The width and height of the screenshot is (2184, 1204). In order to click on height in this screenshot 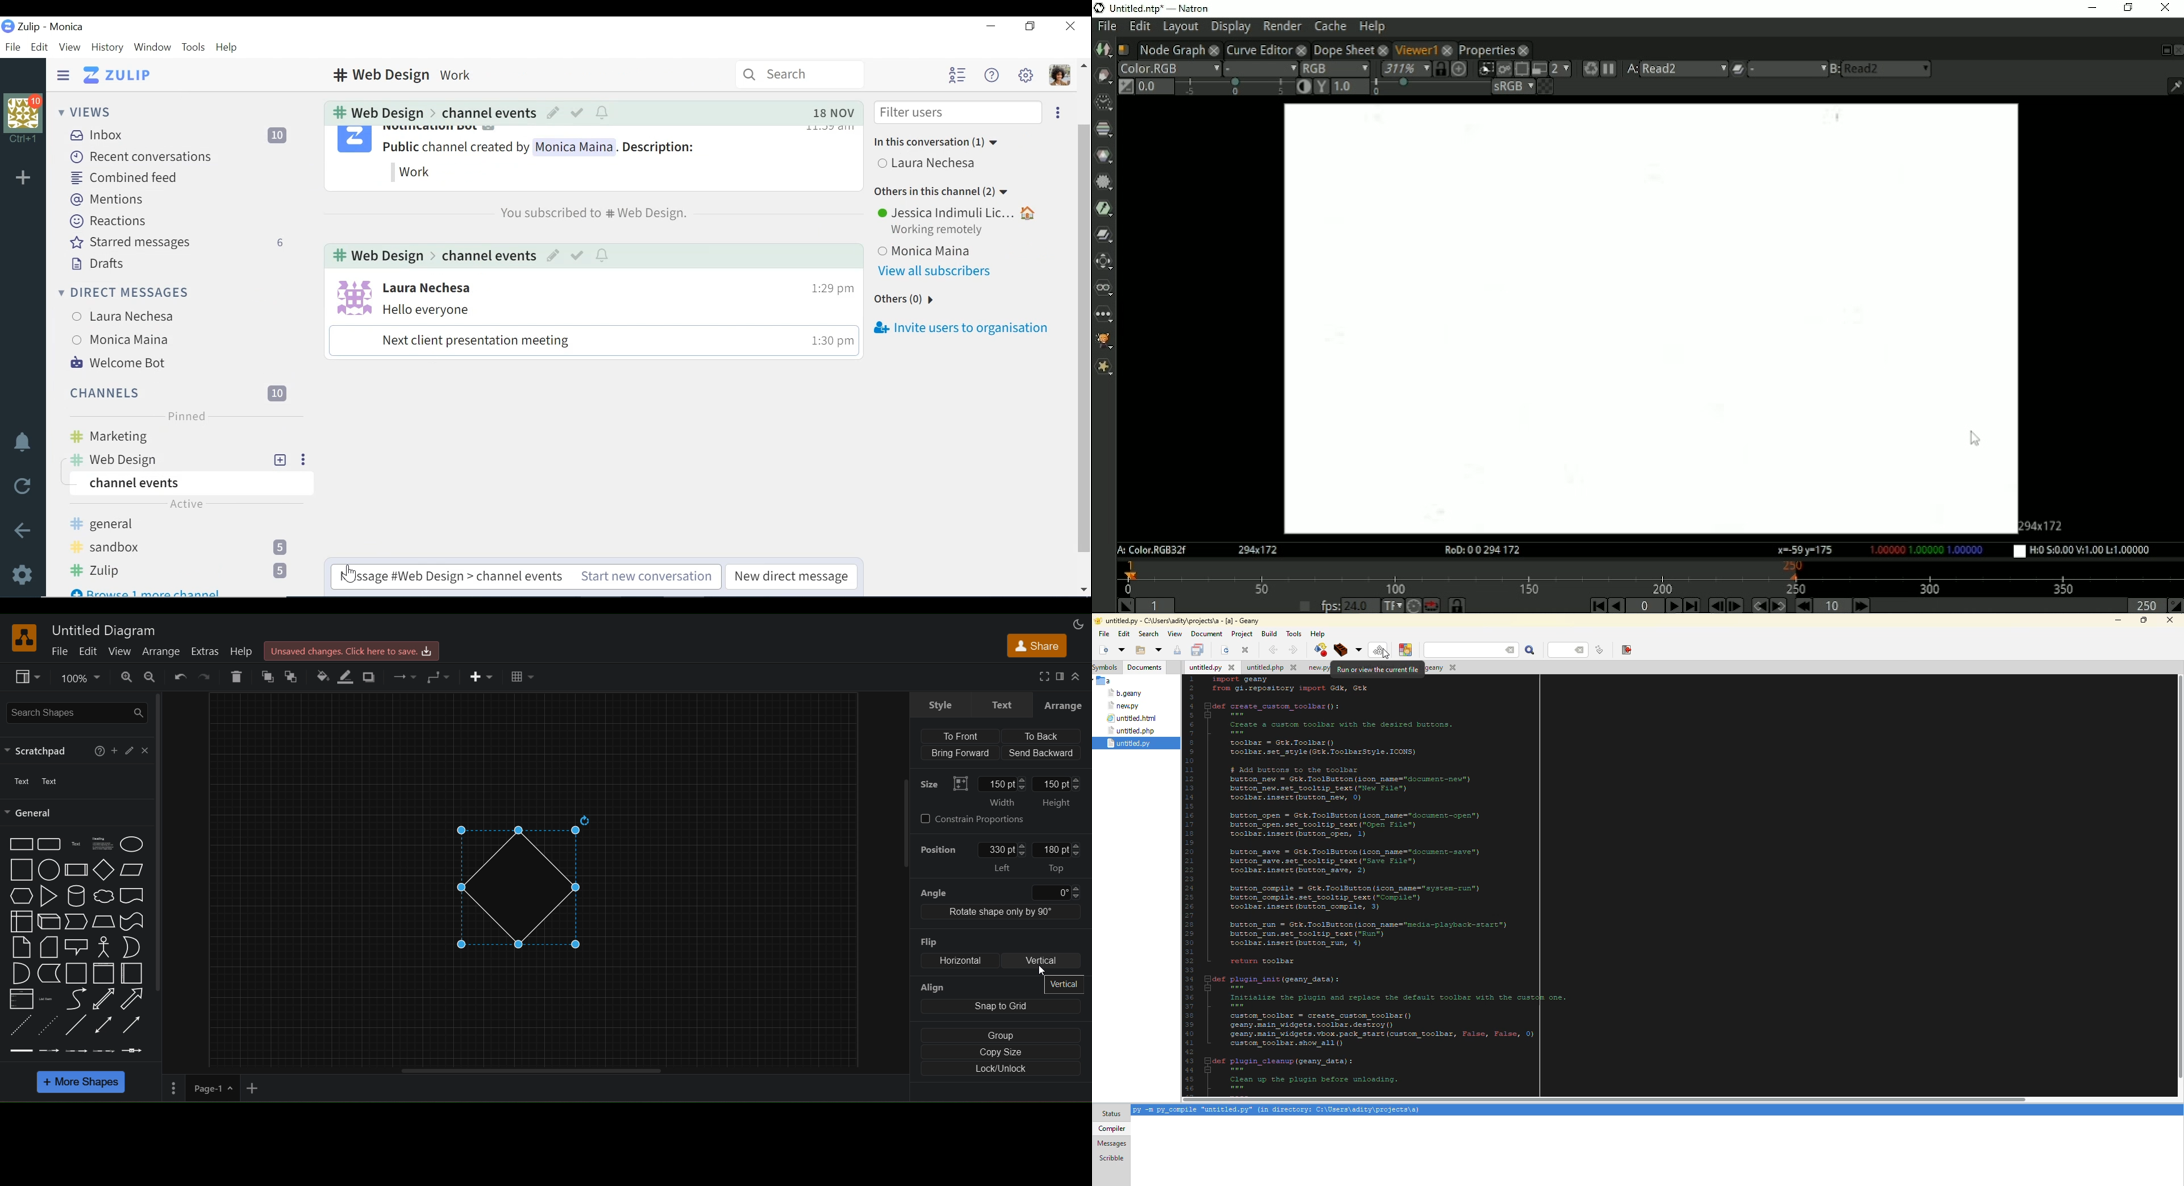, I will do `click(1059, 793)`.